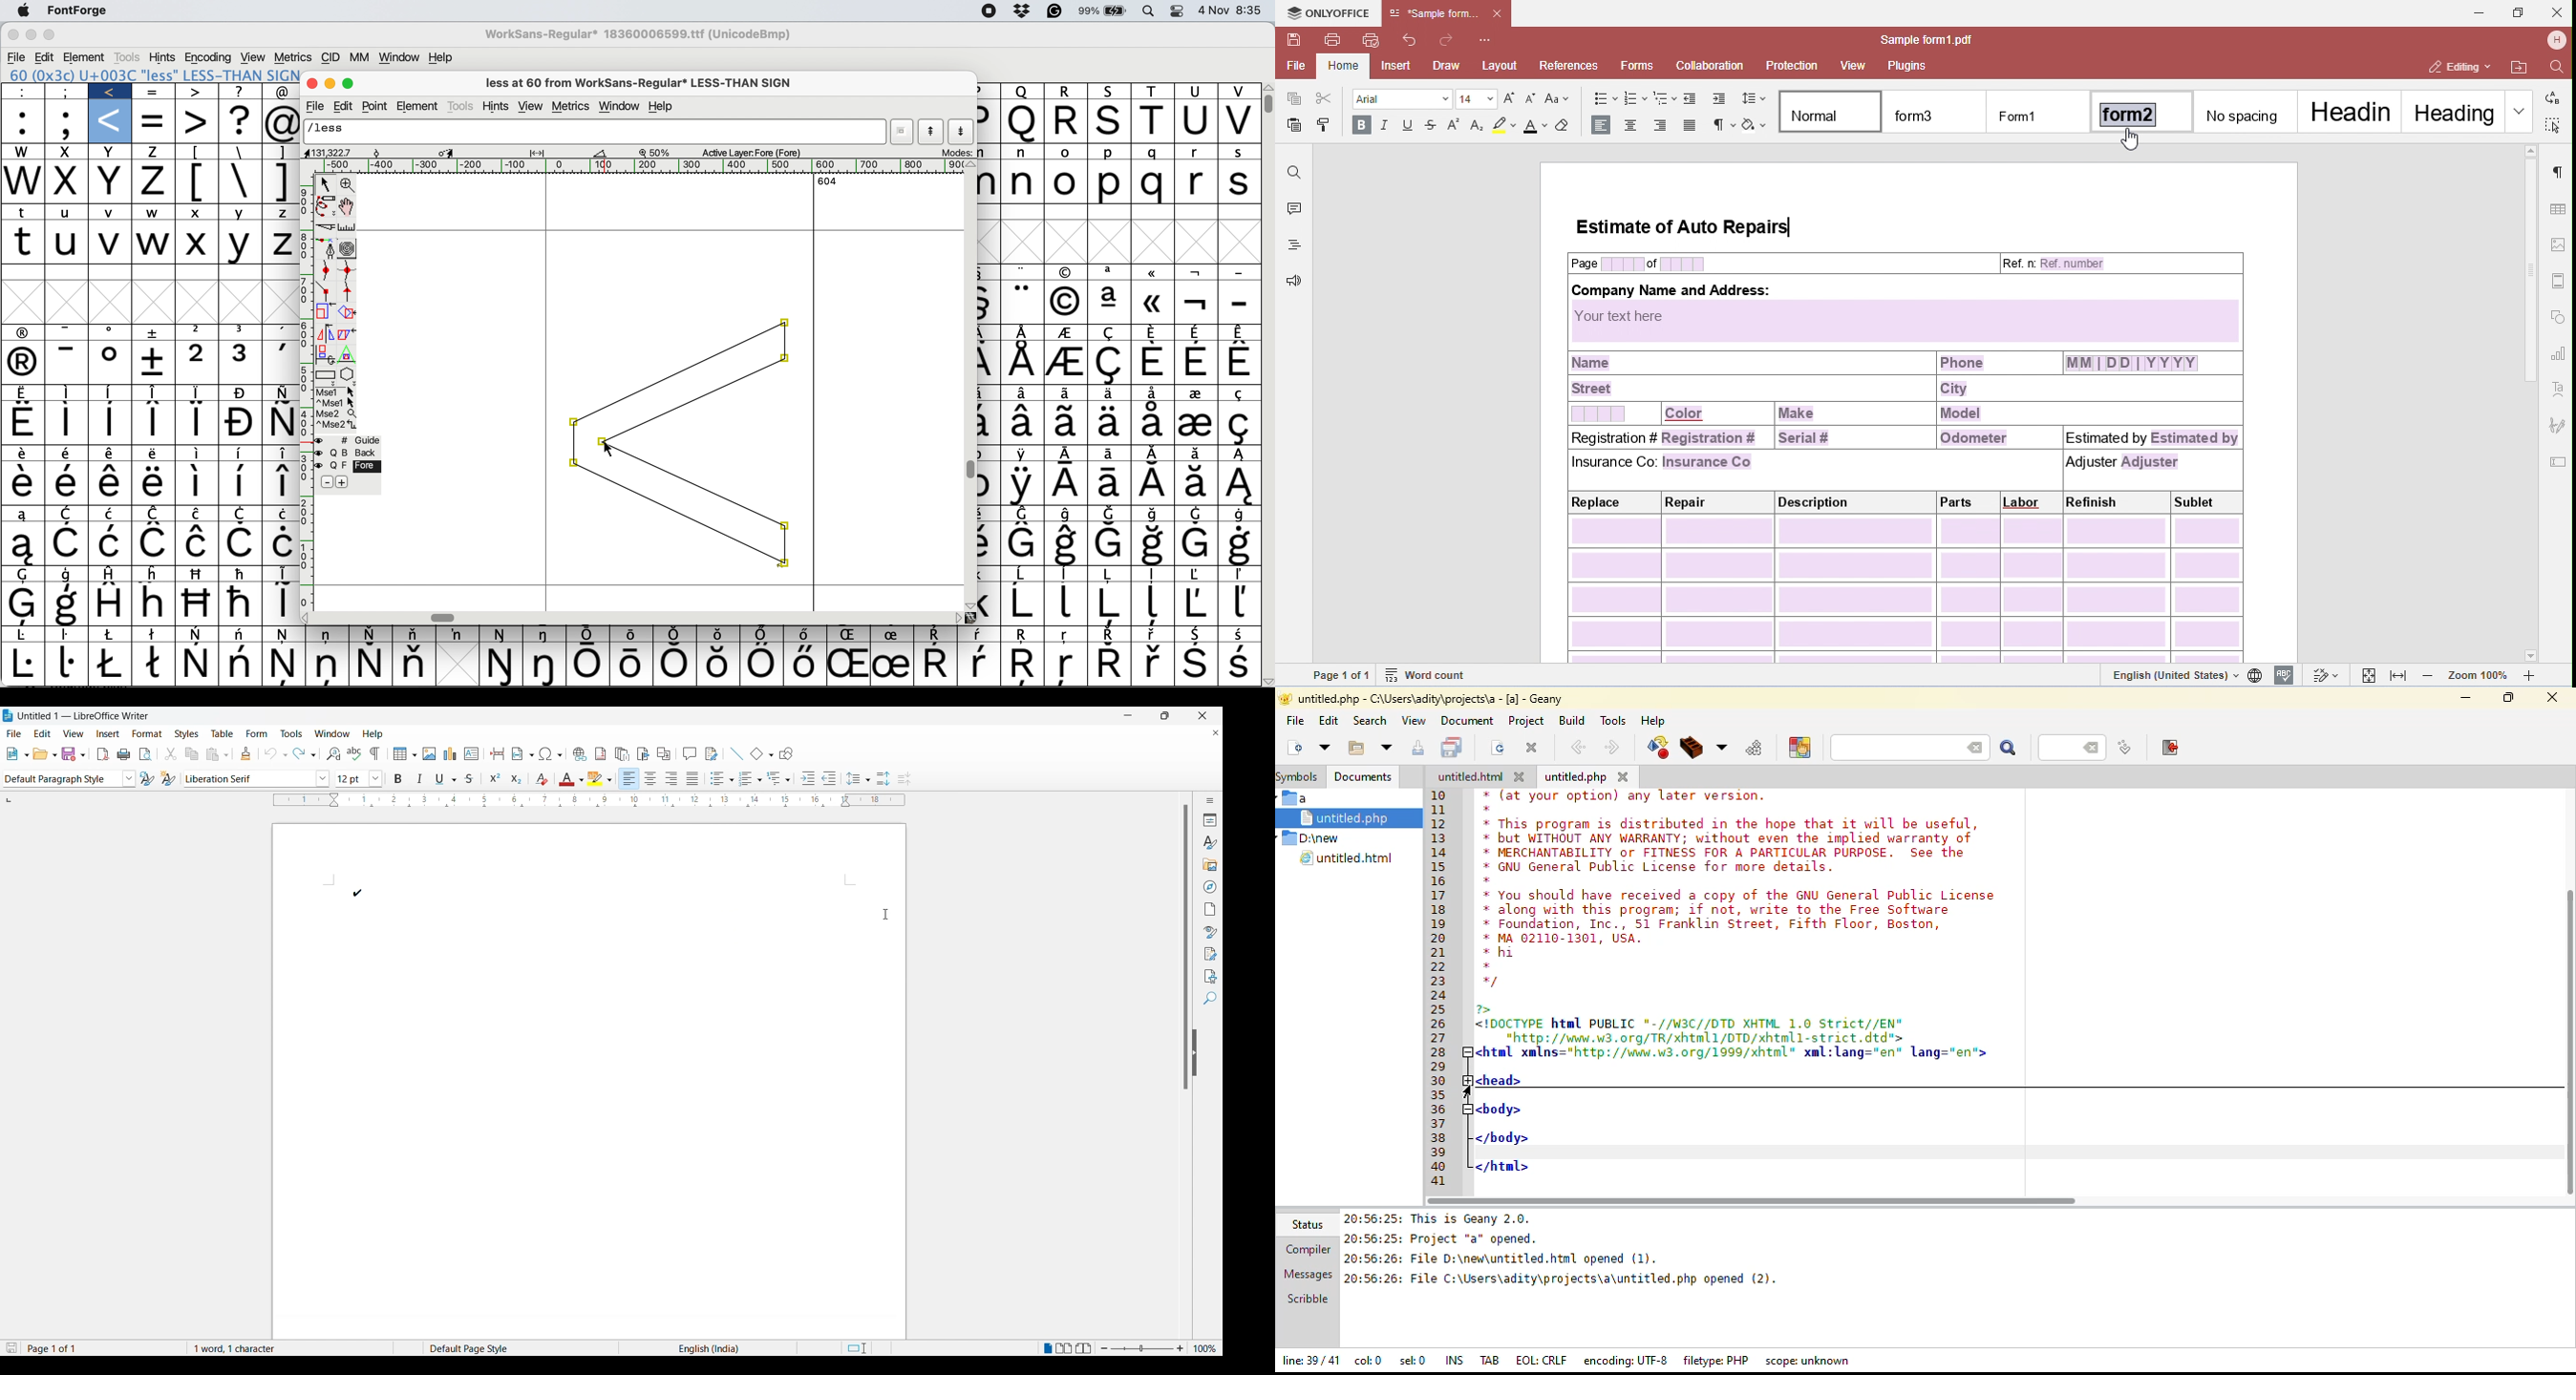 This screenshot has width=2576, height=1400. I want to click on Symbol, so click(1197, 273).